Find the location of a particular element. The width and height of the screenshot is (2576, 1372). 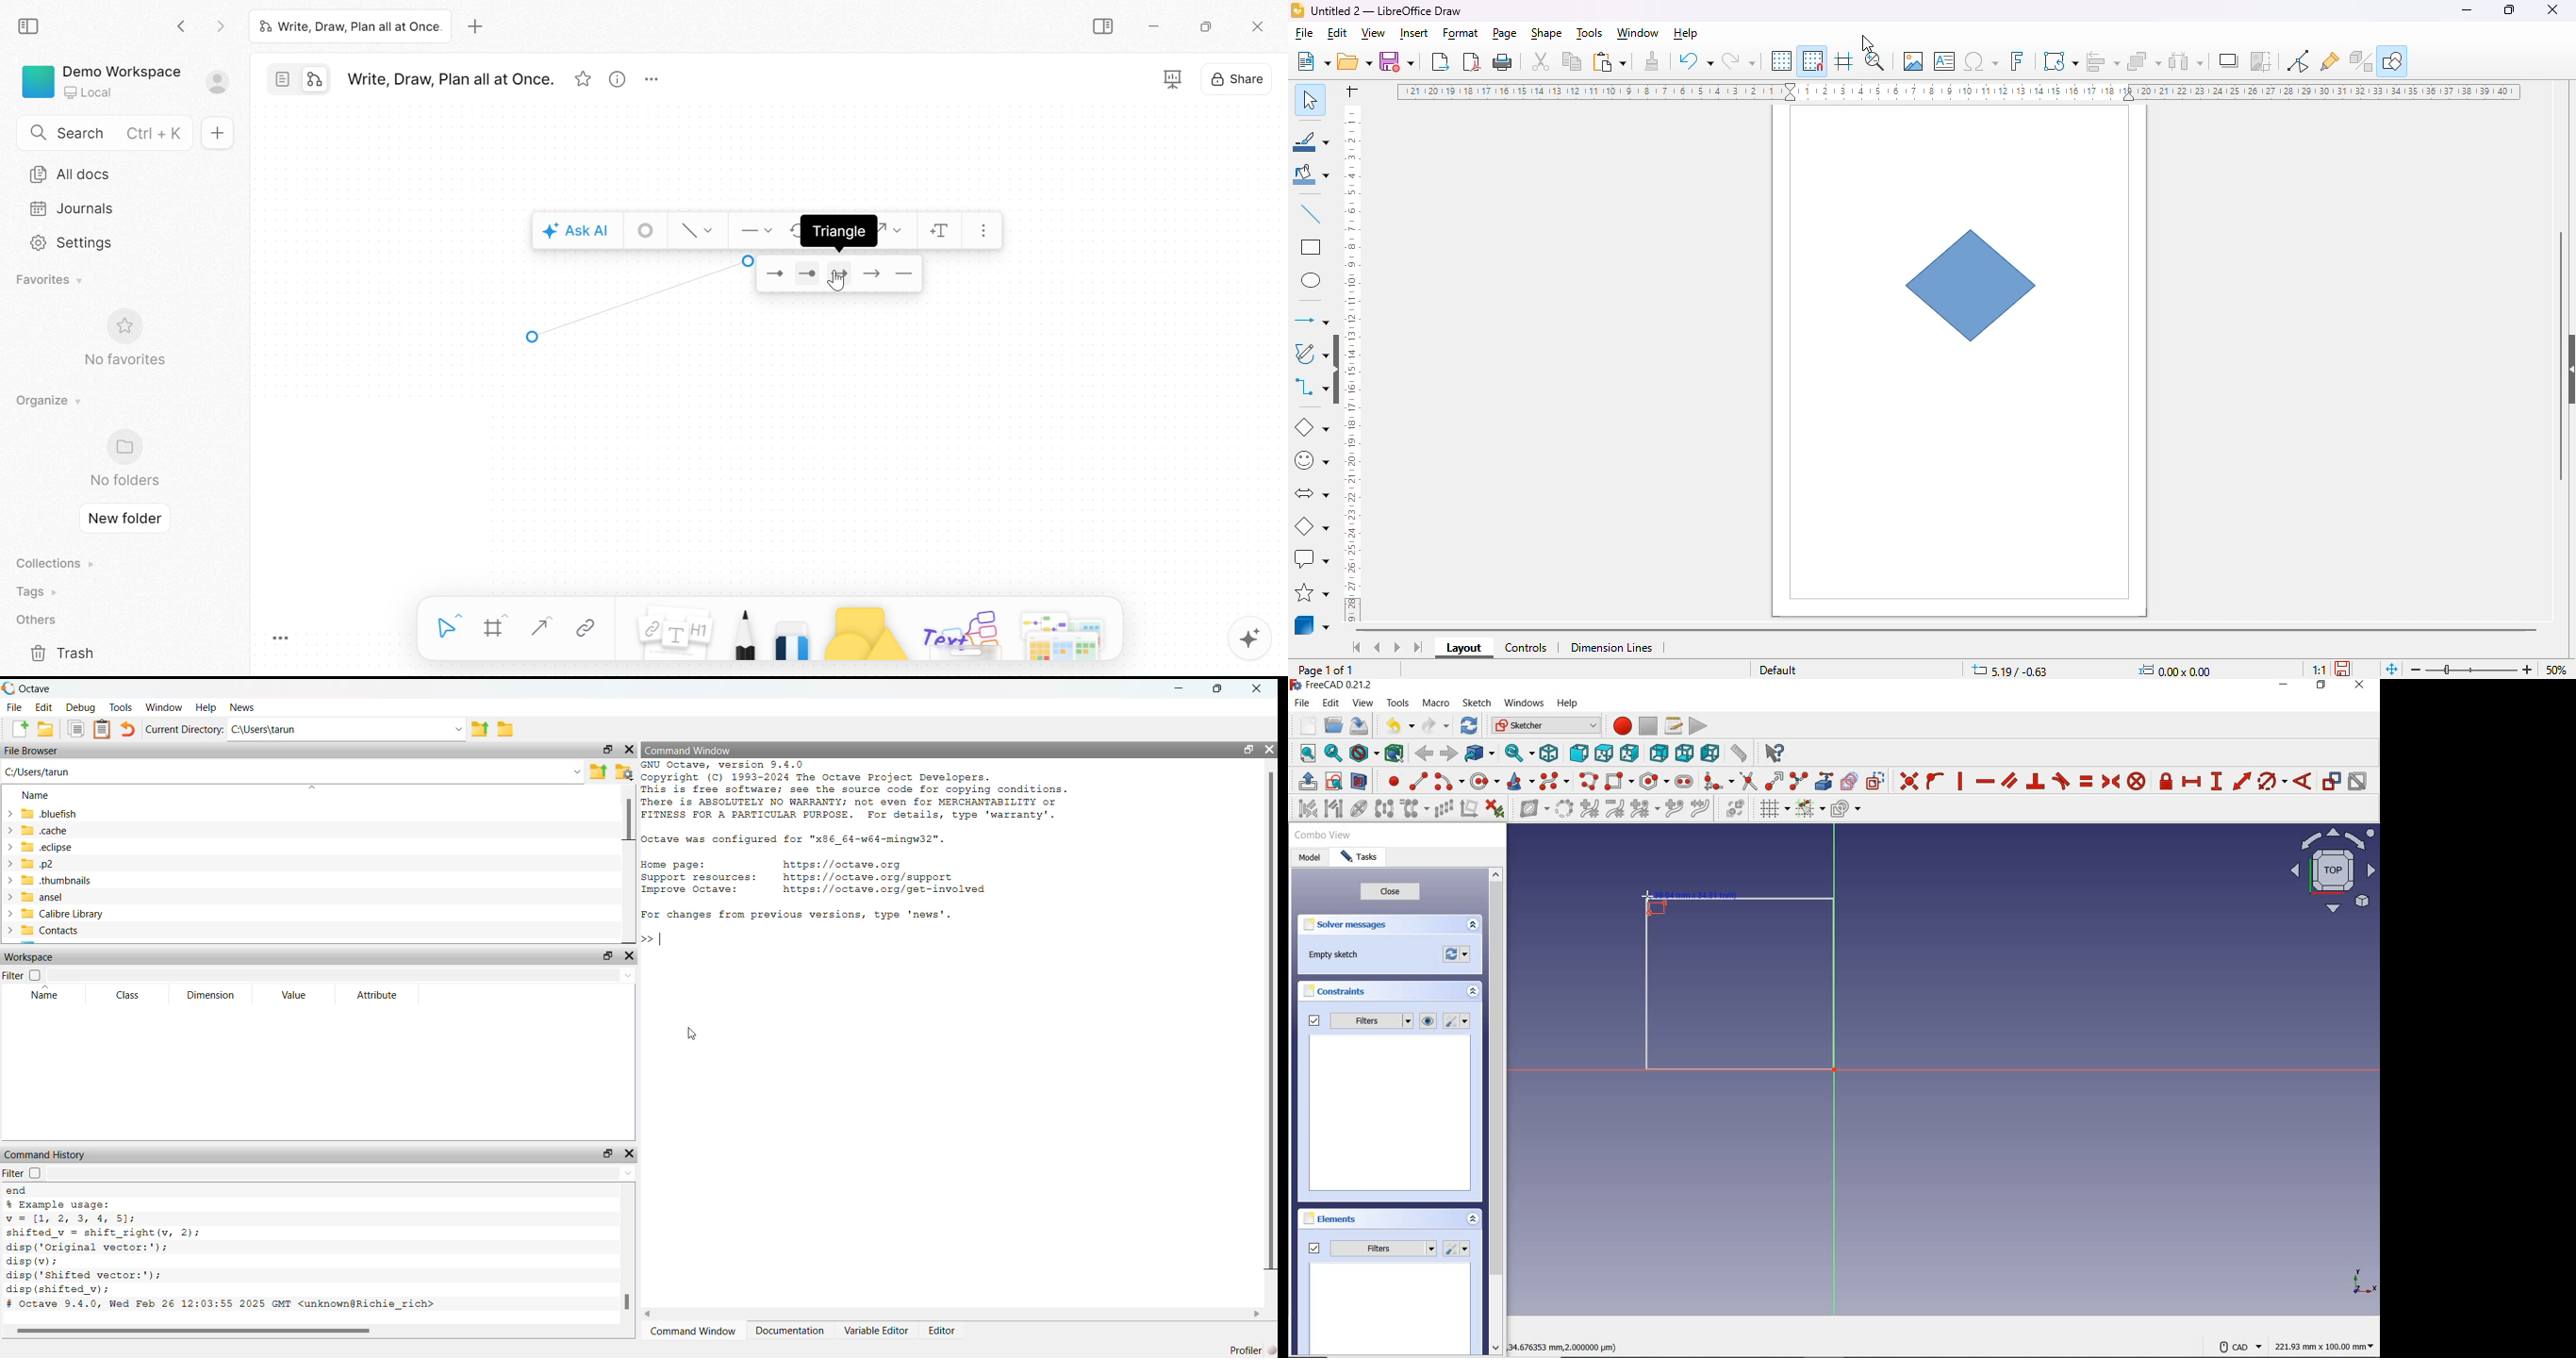

help is located at coordinates (1570, 705).